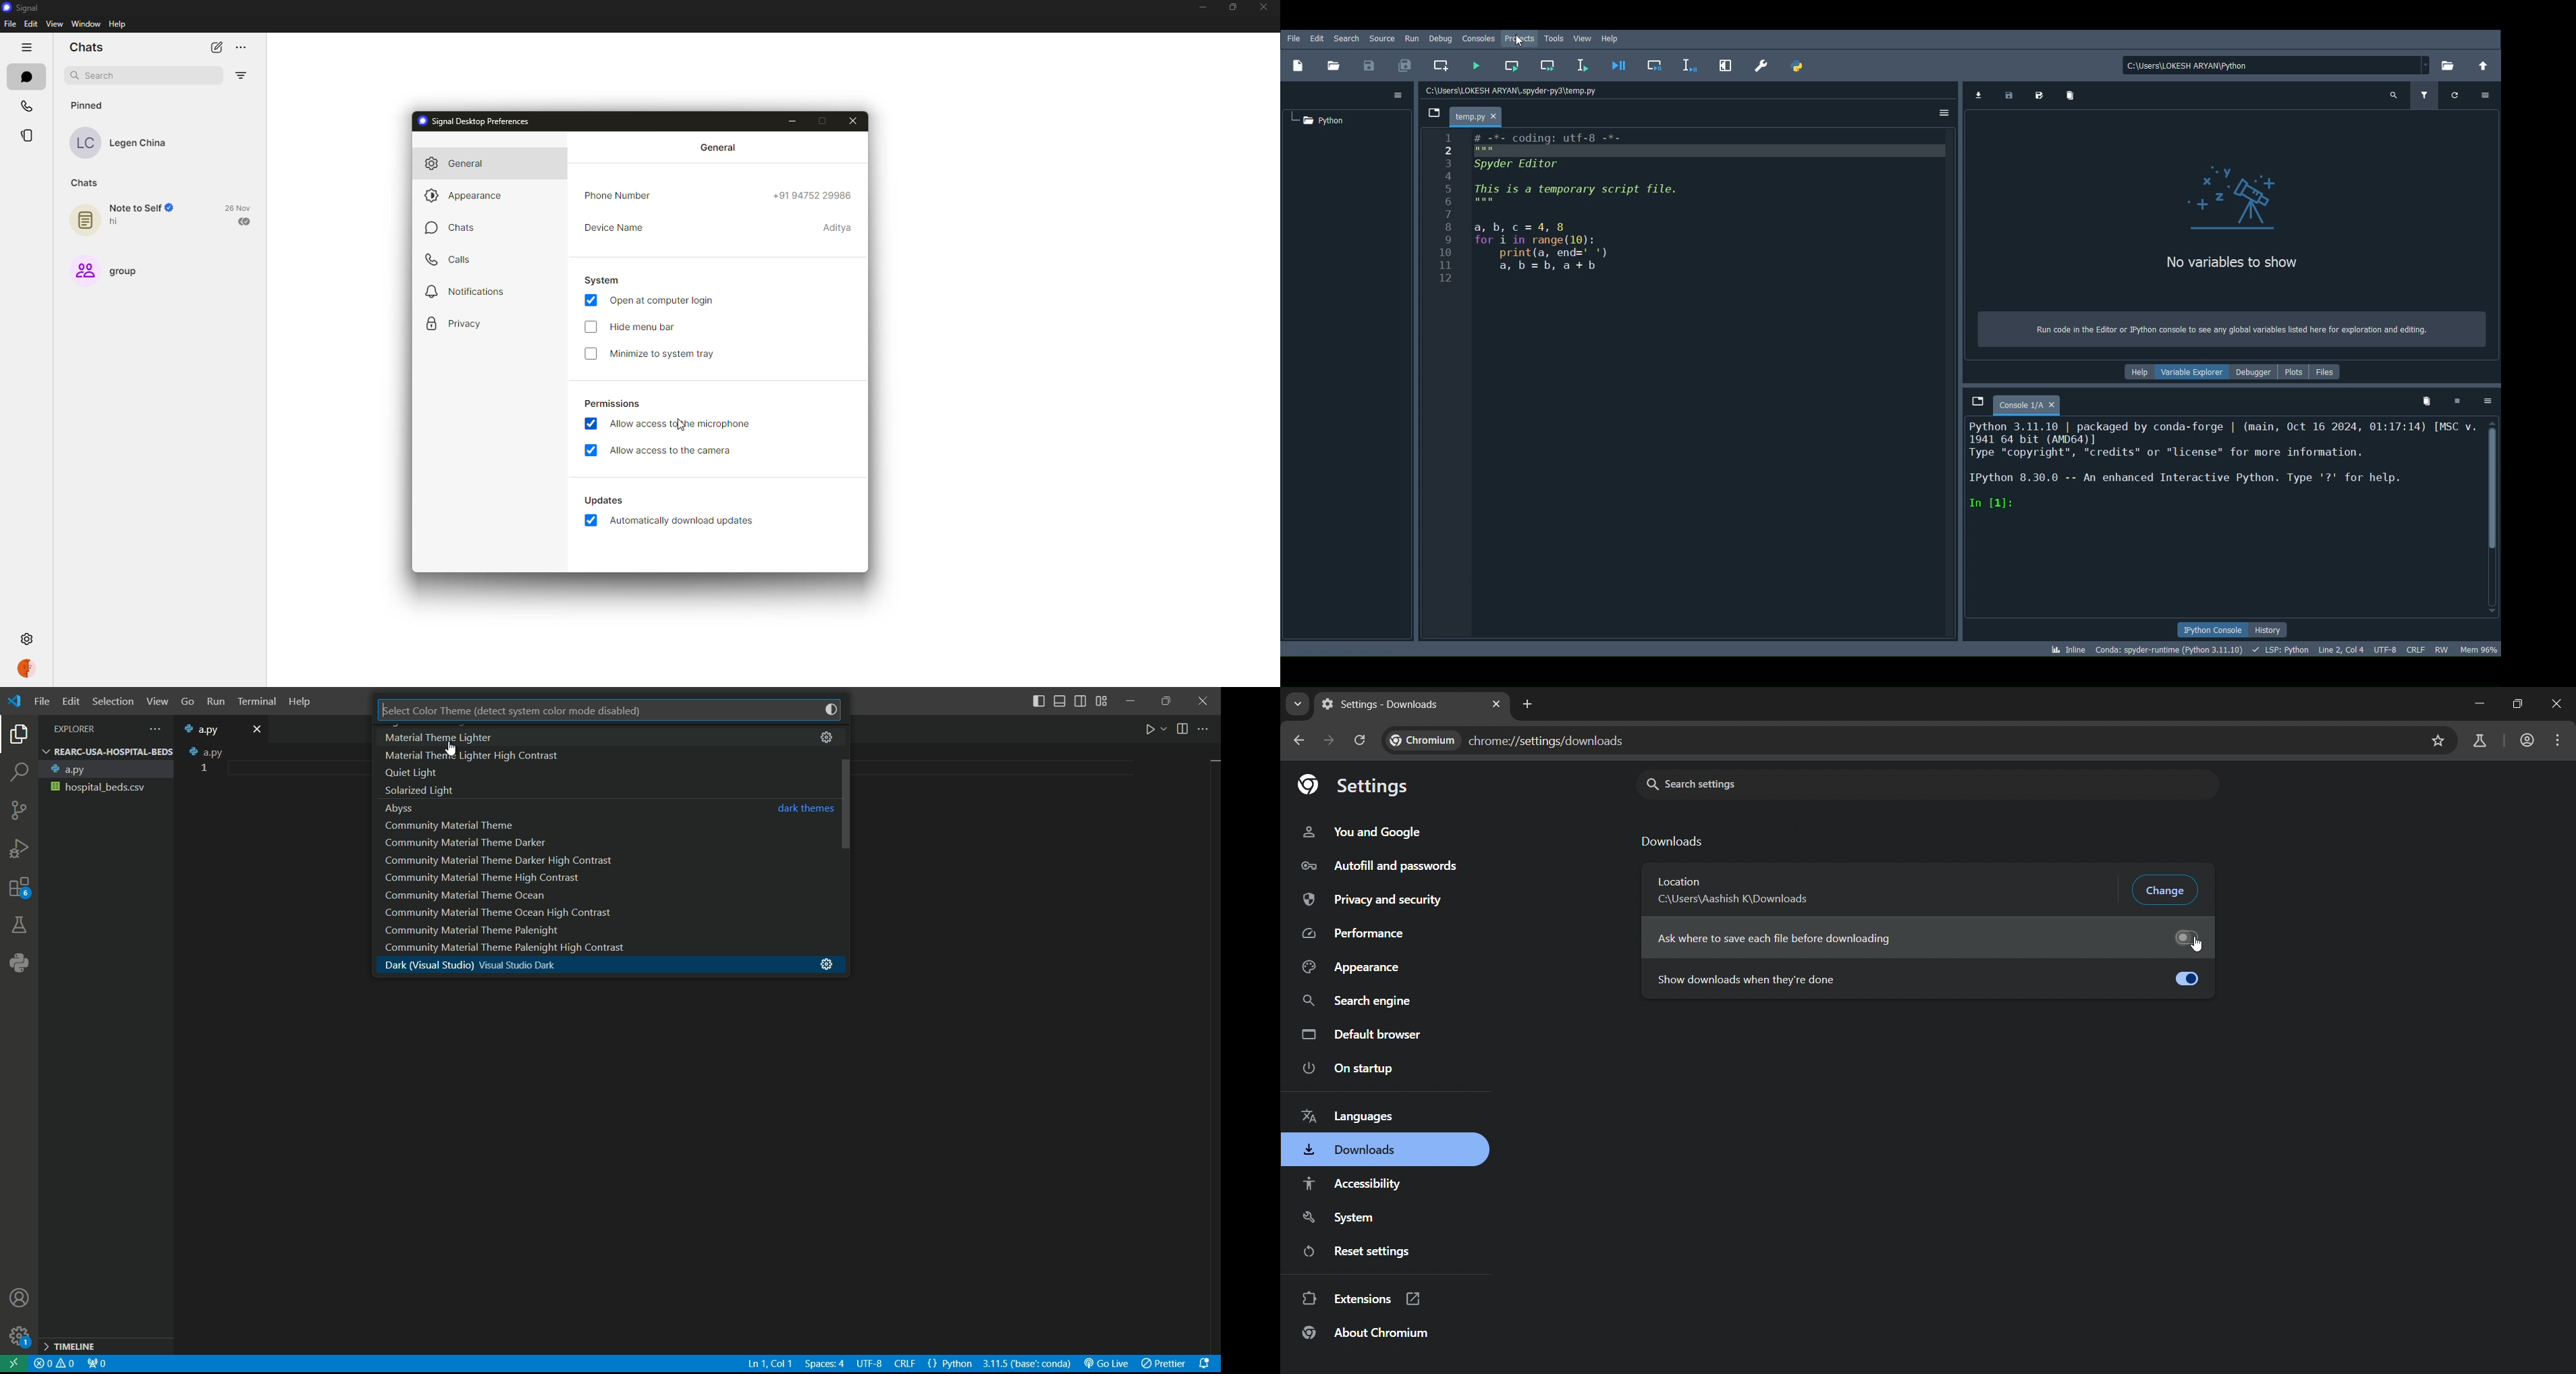  Describe the element at coordinates (462, 825) in the screenshot. I see `Community Material Theme` at that location.